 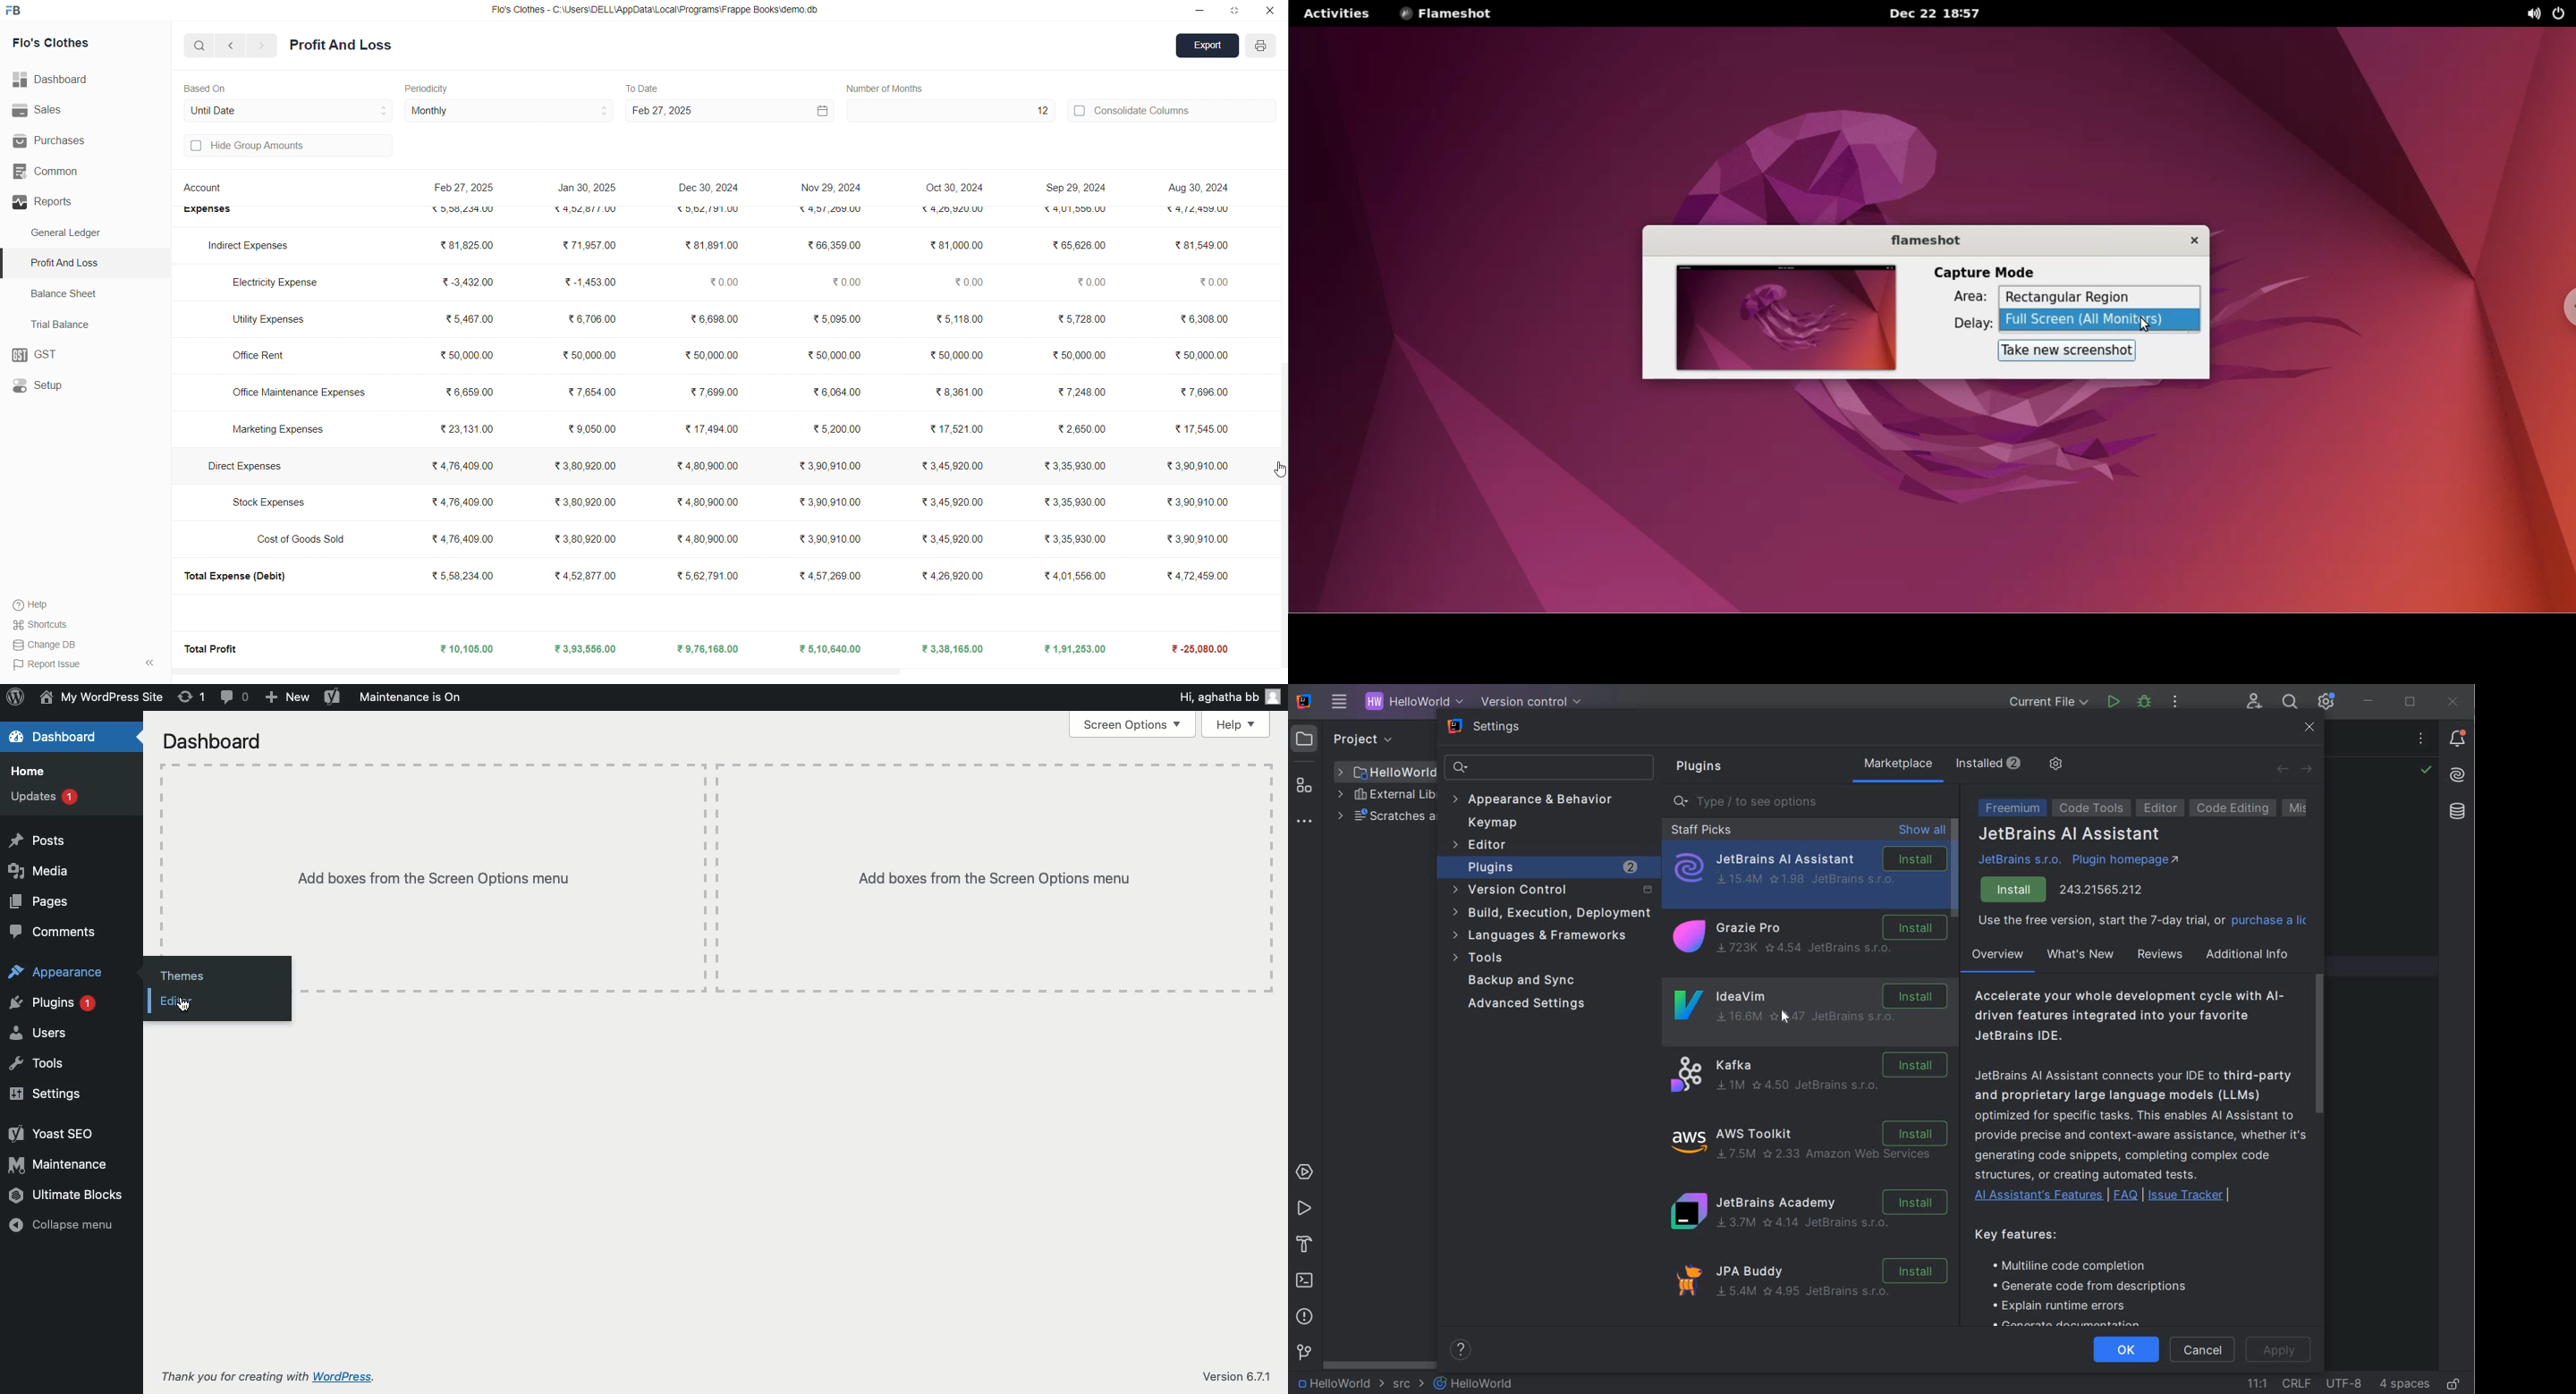 What do you see at coordinates (1078, 318) in the screenshot?
I see `₹ 5,728.00` at bounding box center [1078, 318].